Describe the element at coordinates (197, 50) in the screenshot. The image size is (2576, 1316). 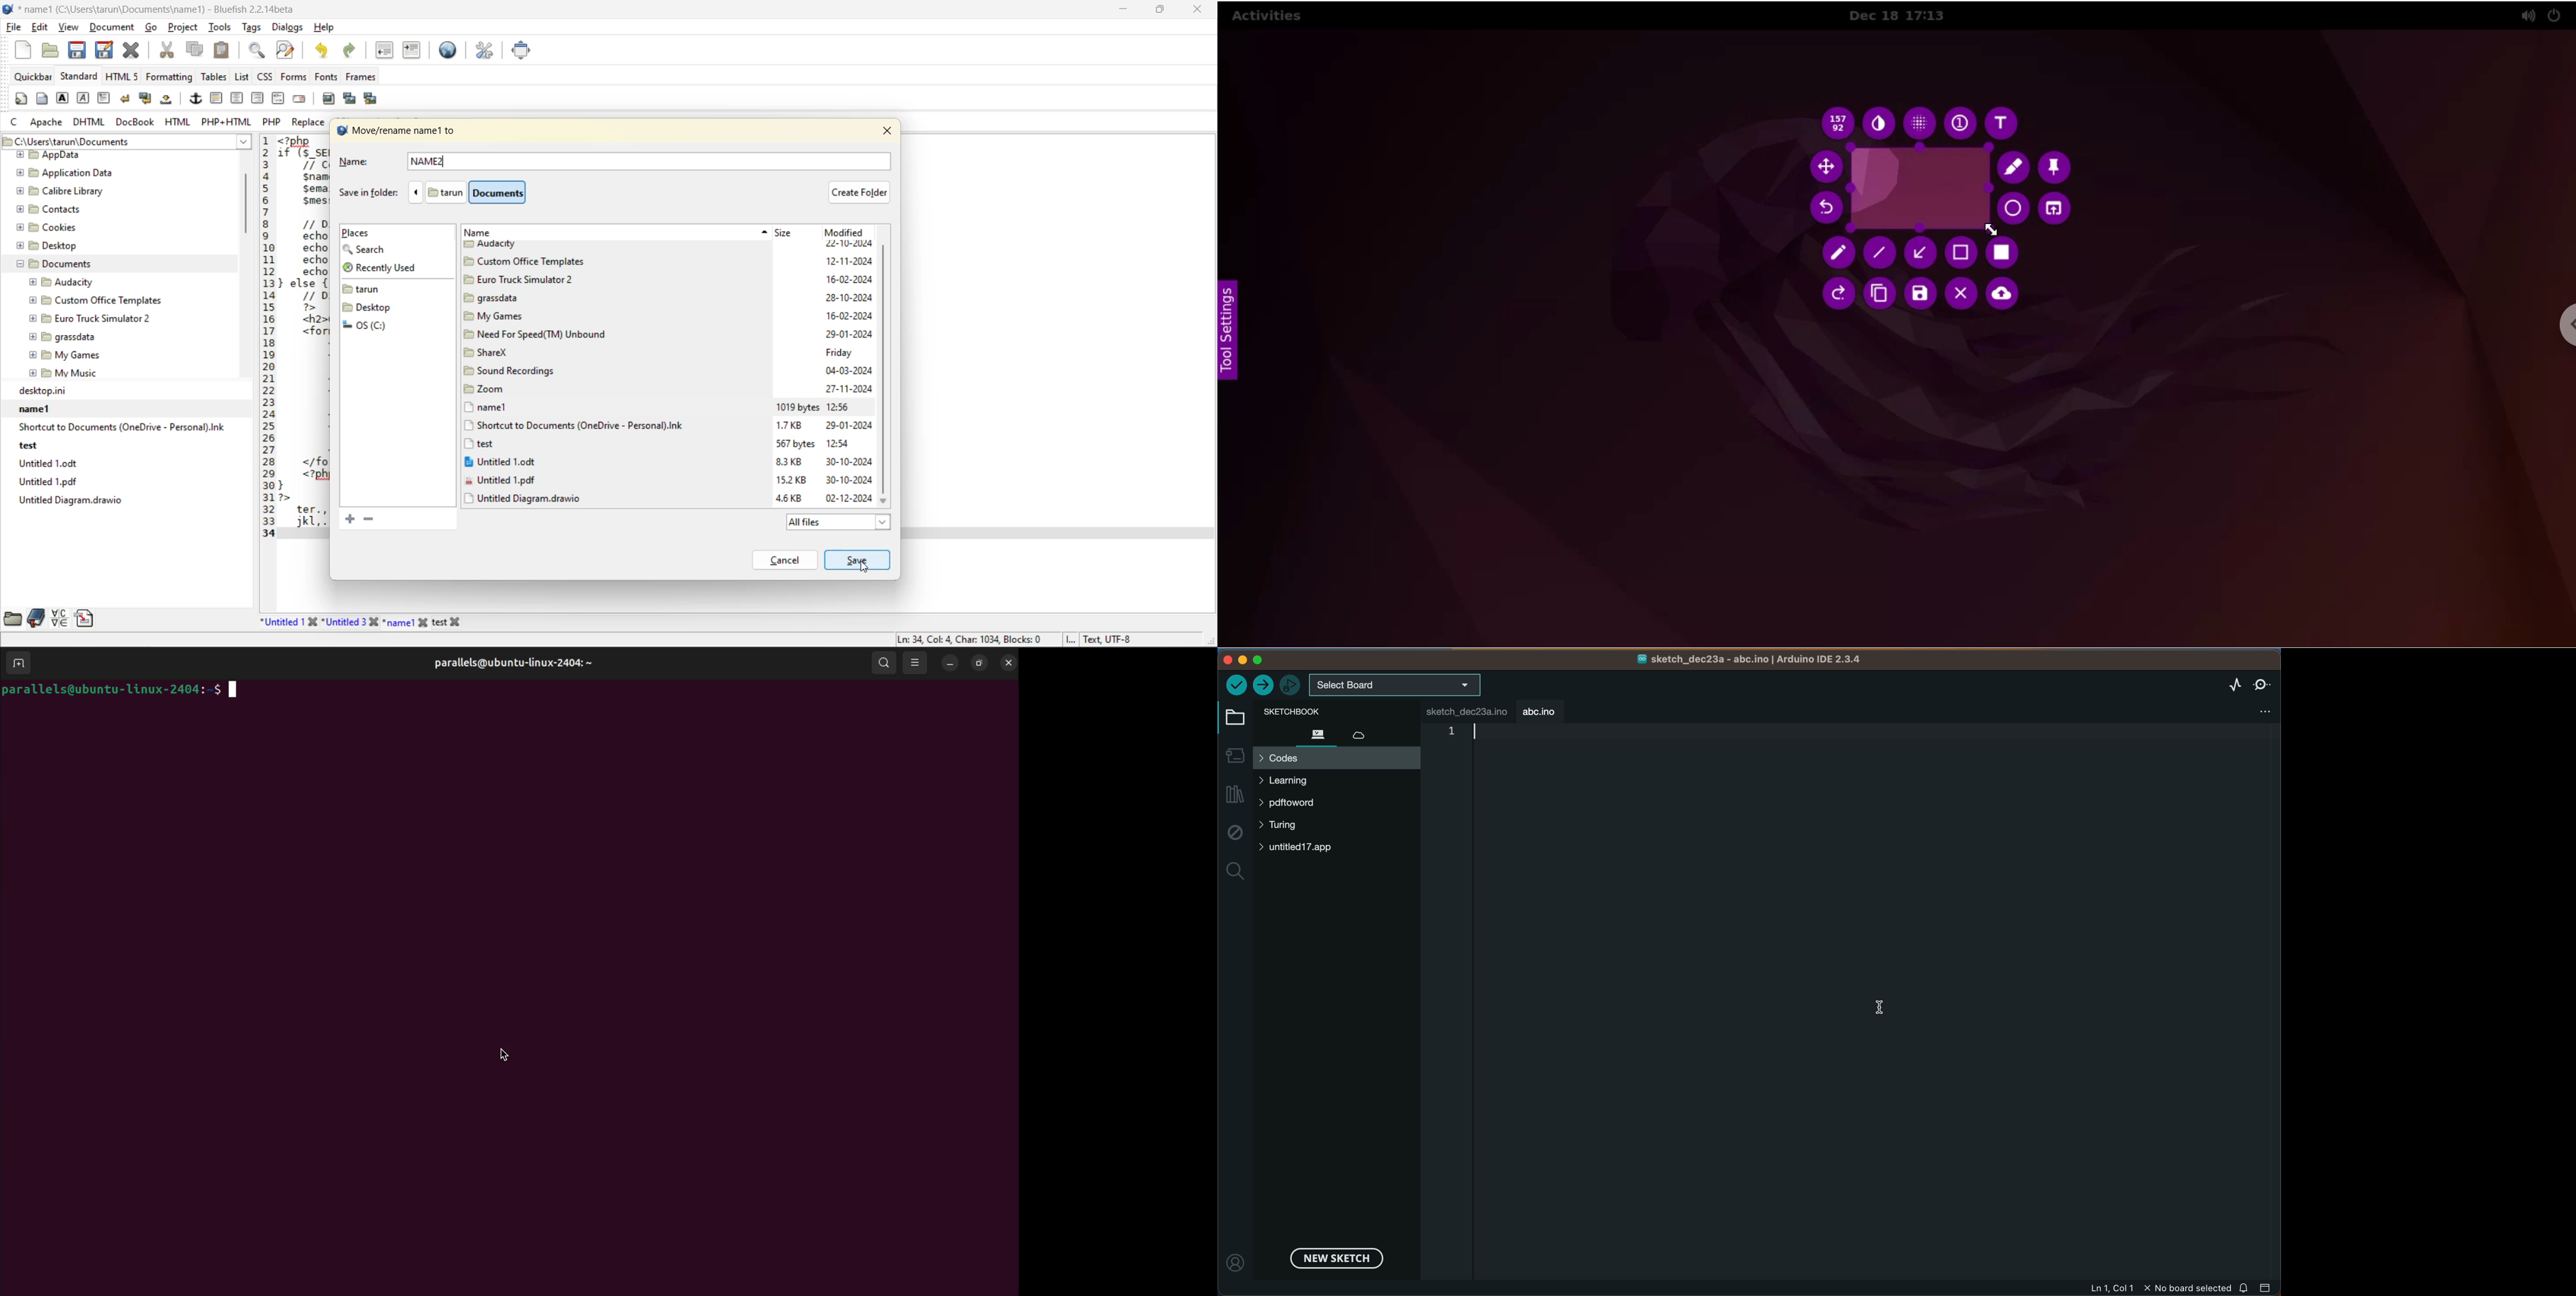
I see `copy` at that location.